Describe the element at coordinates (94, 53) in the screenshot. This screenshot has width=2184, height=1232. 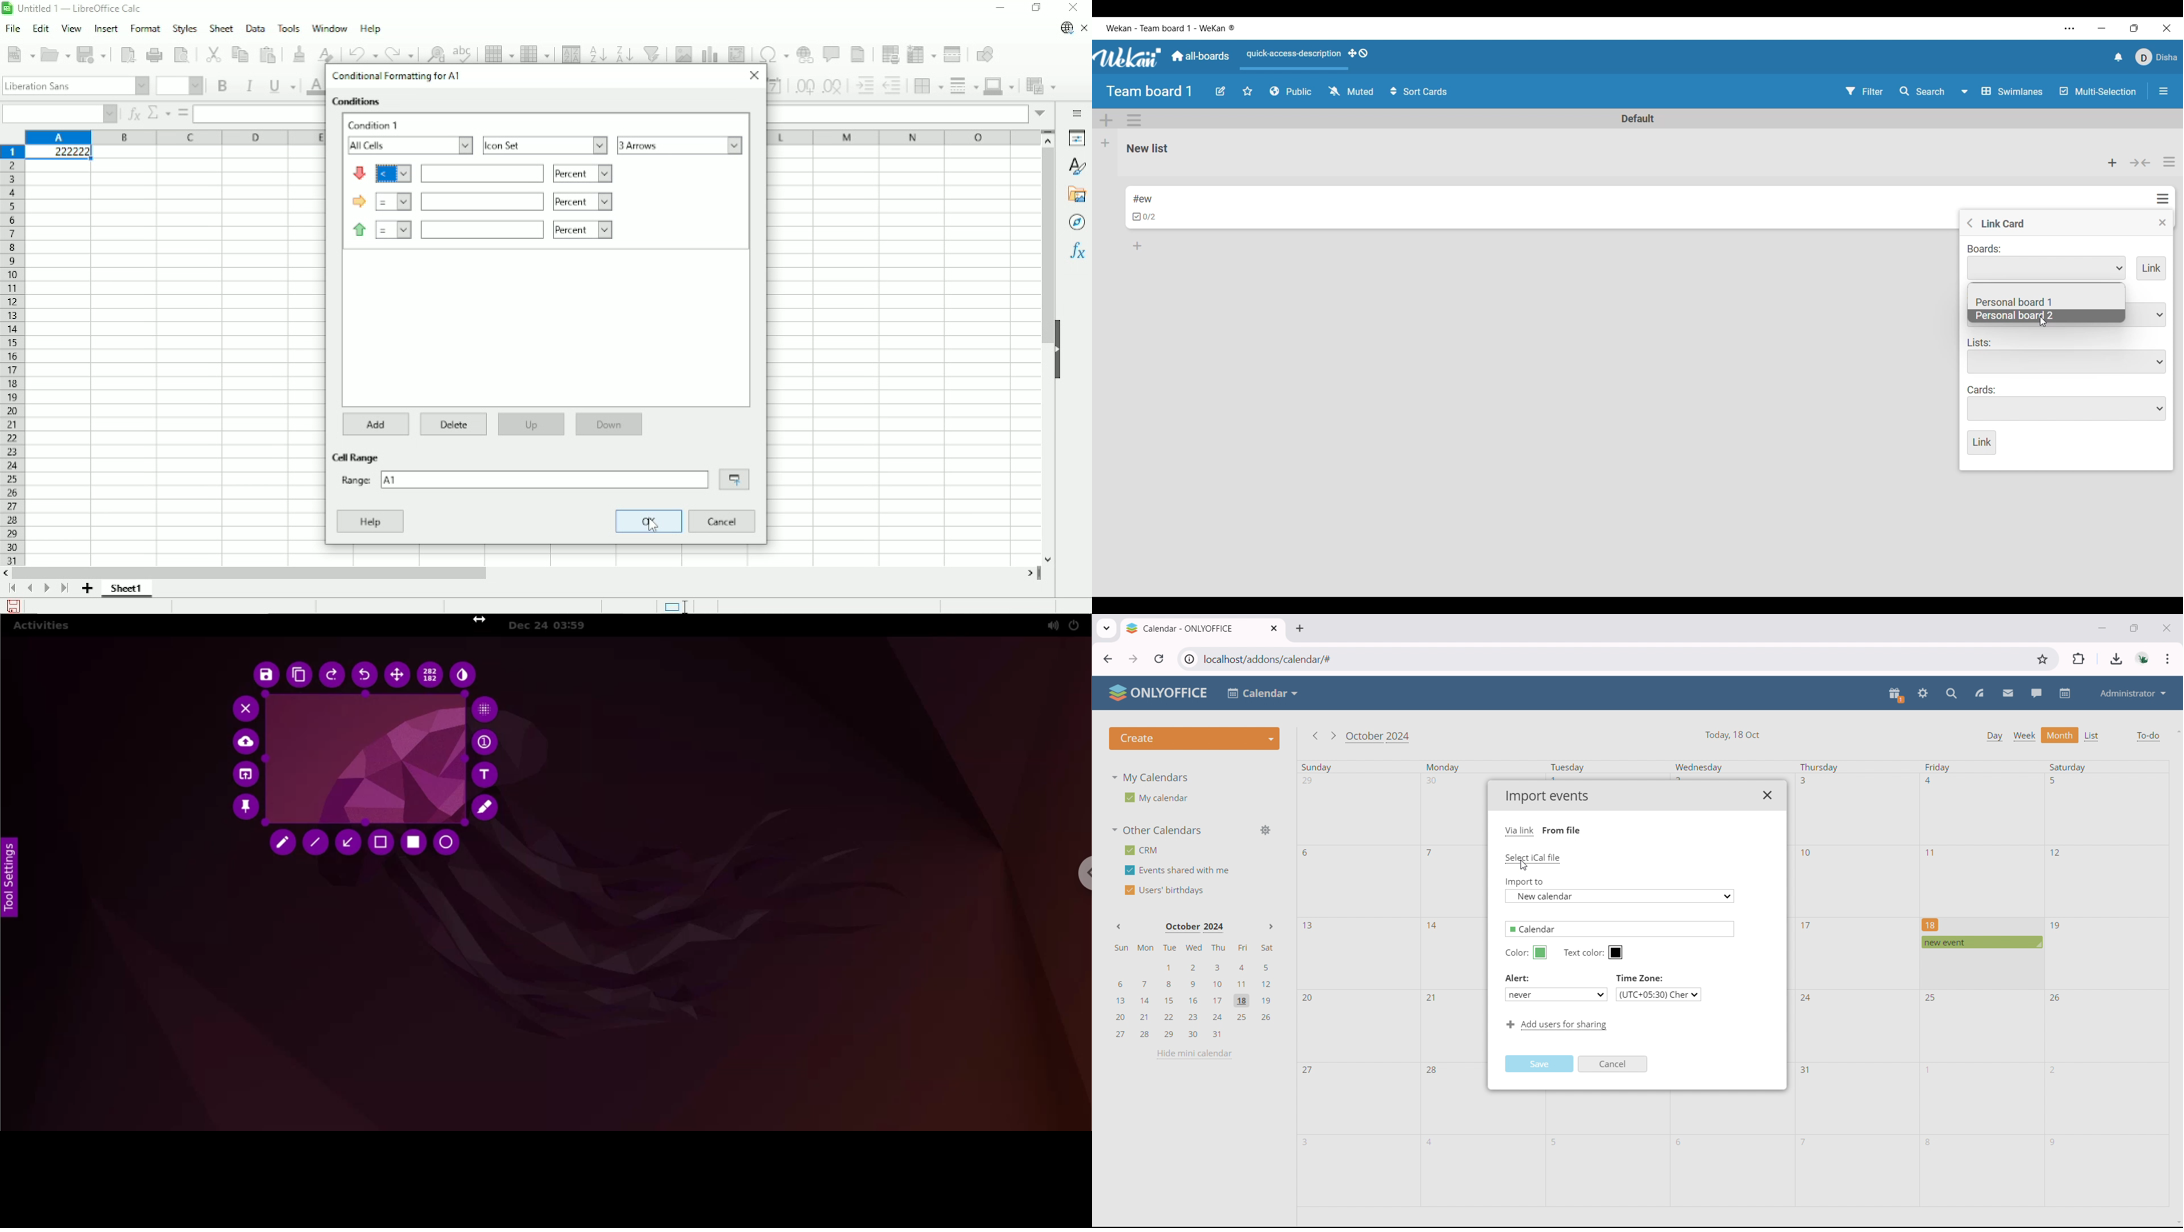
I see `Save` at that location.